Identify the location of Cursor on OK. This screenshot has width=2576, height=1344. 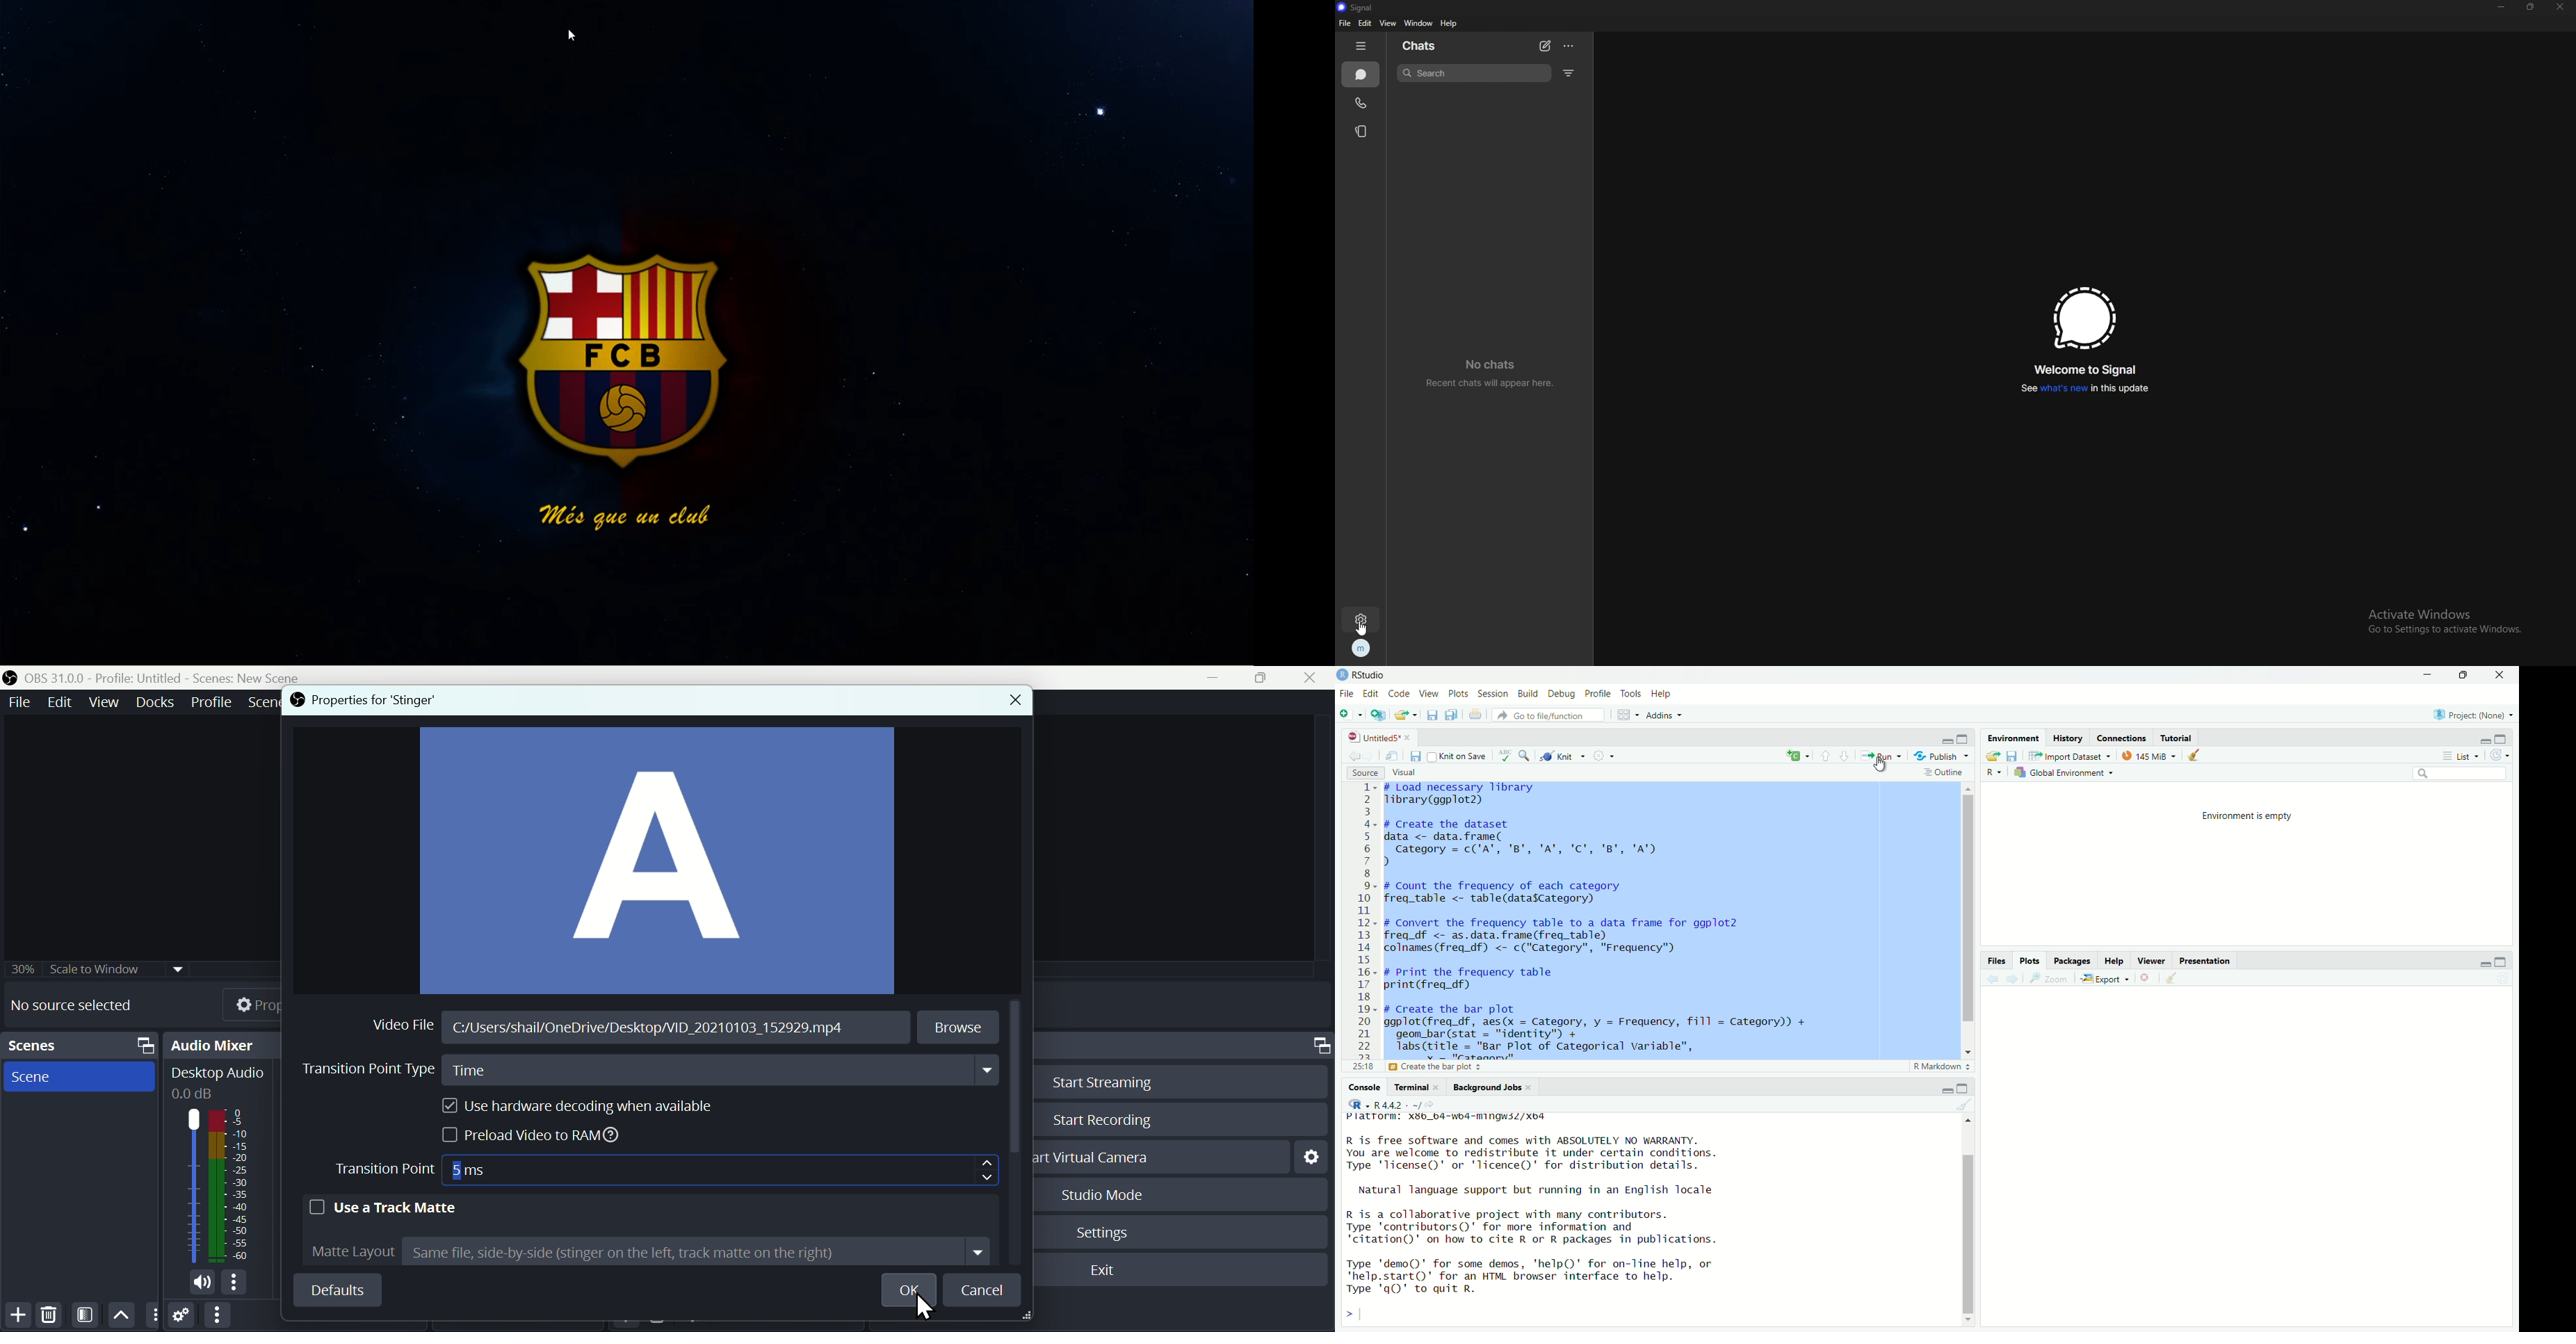
(929, 1312).